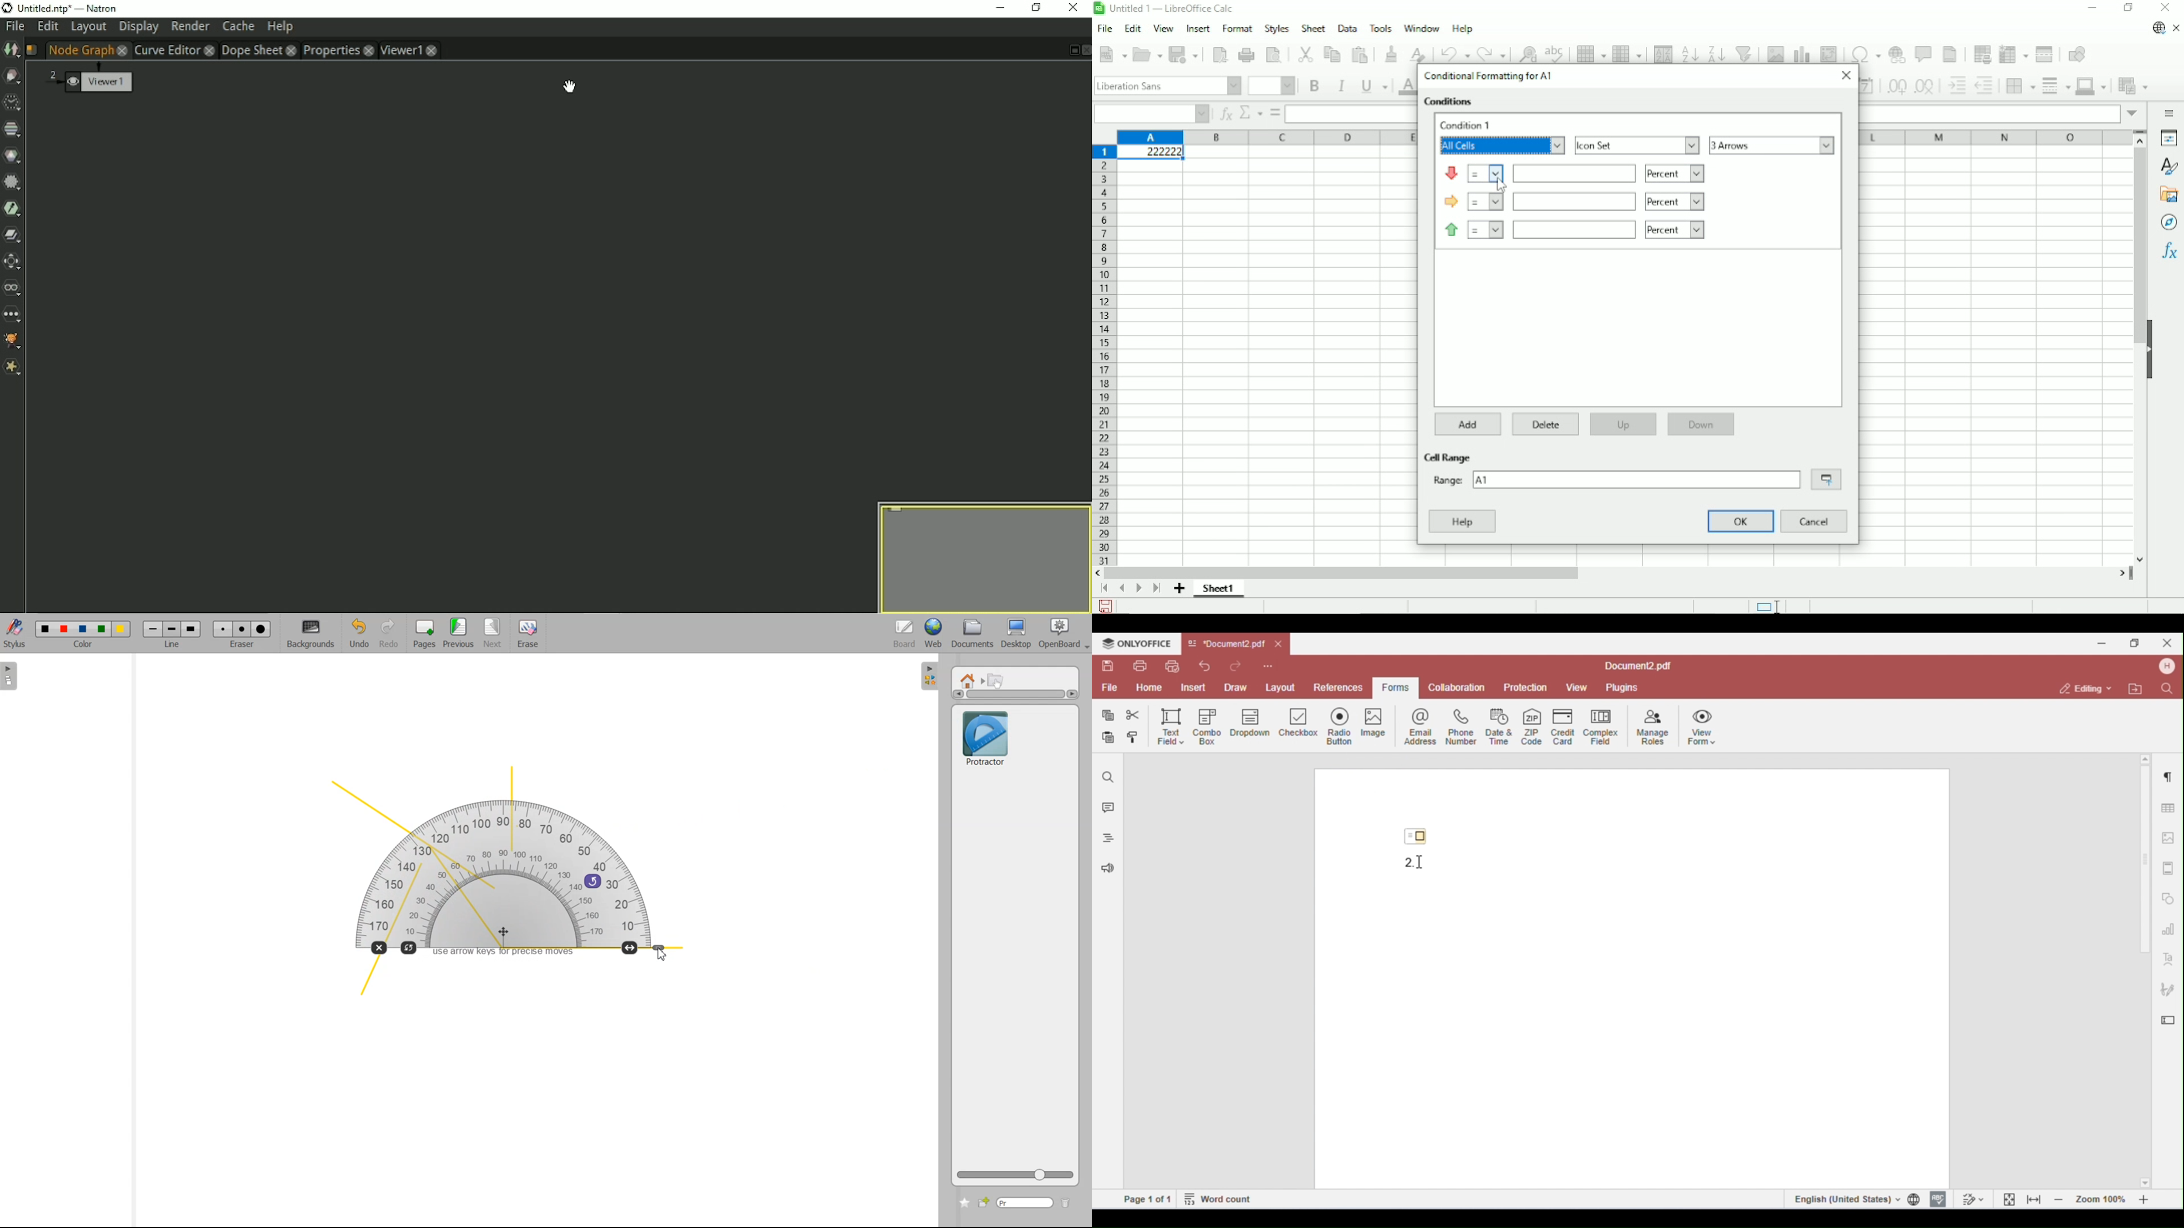  Describe the element at coordinates (1066, 1204) in the screenshot. I see `Delete` at that location.